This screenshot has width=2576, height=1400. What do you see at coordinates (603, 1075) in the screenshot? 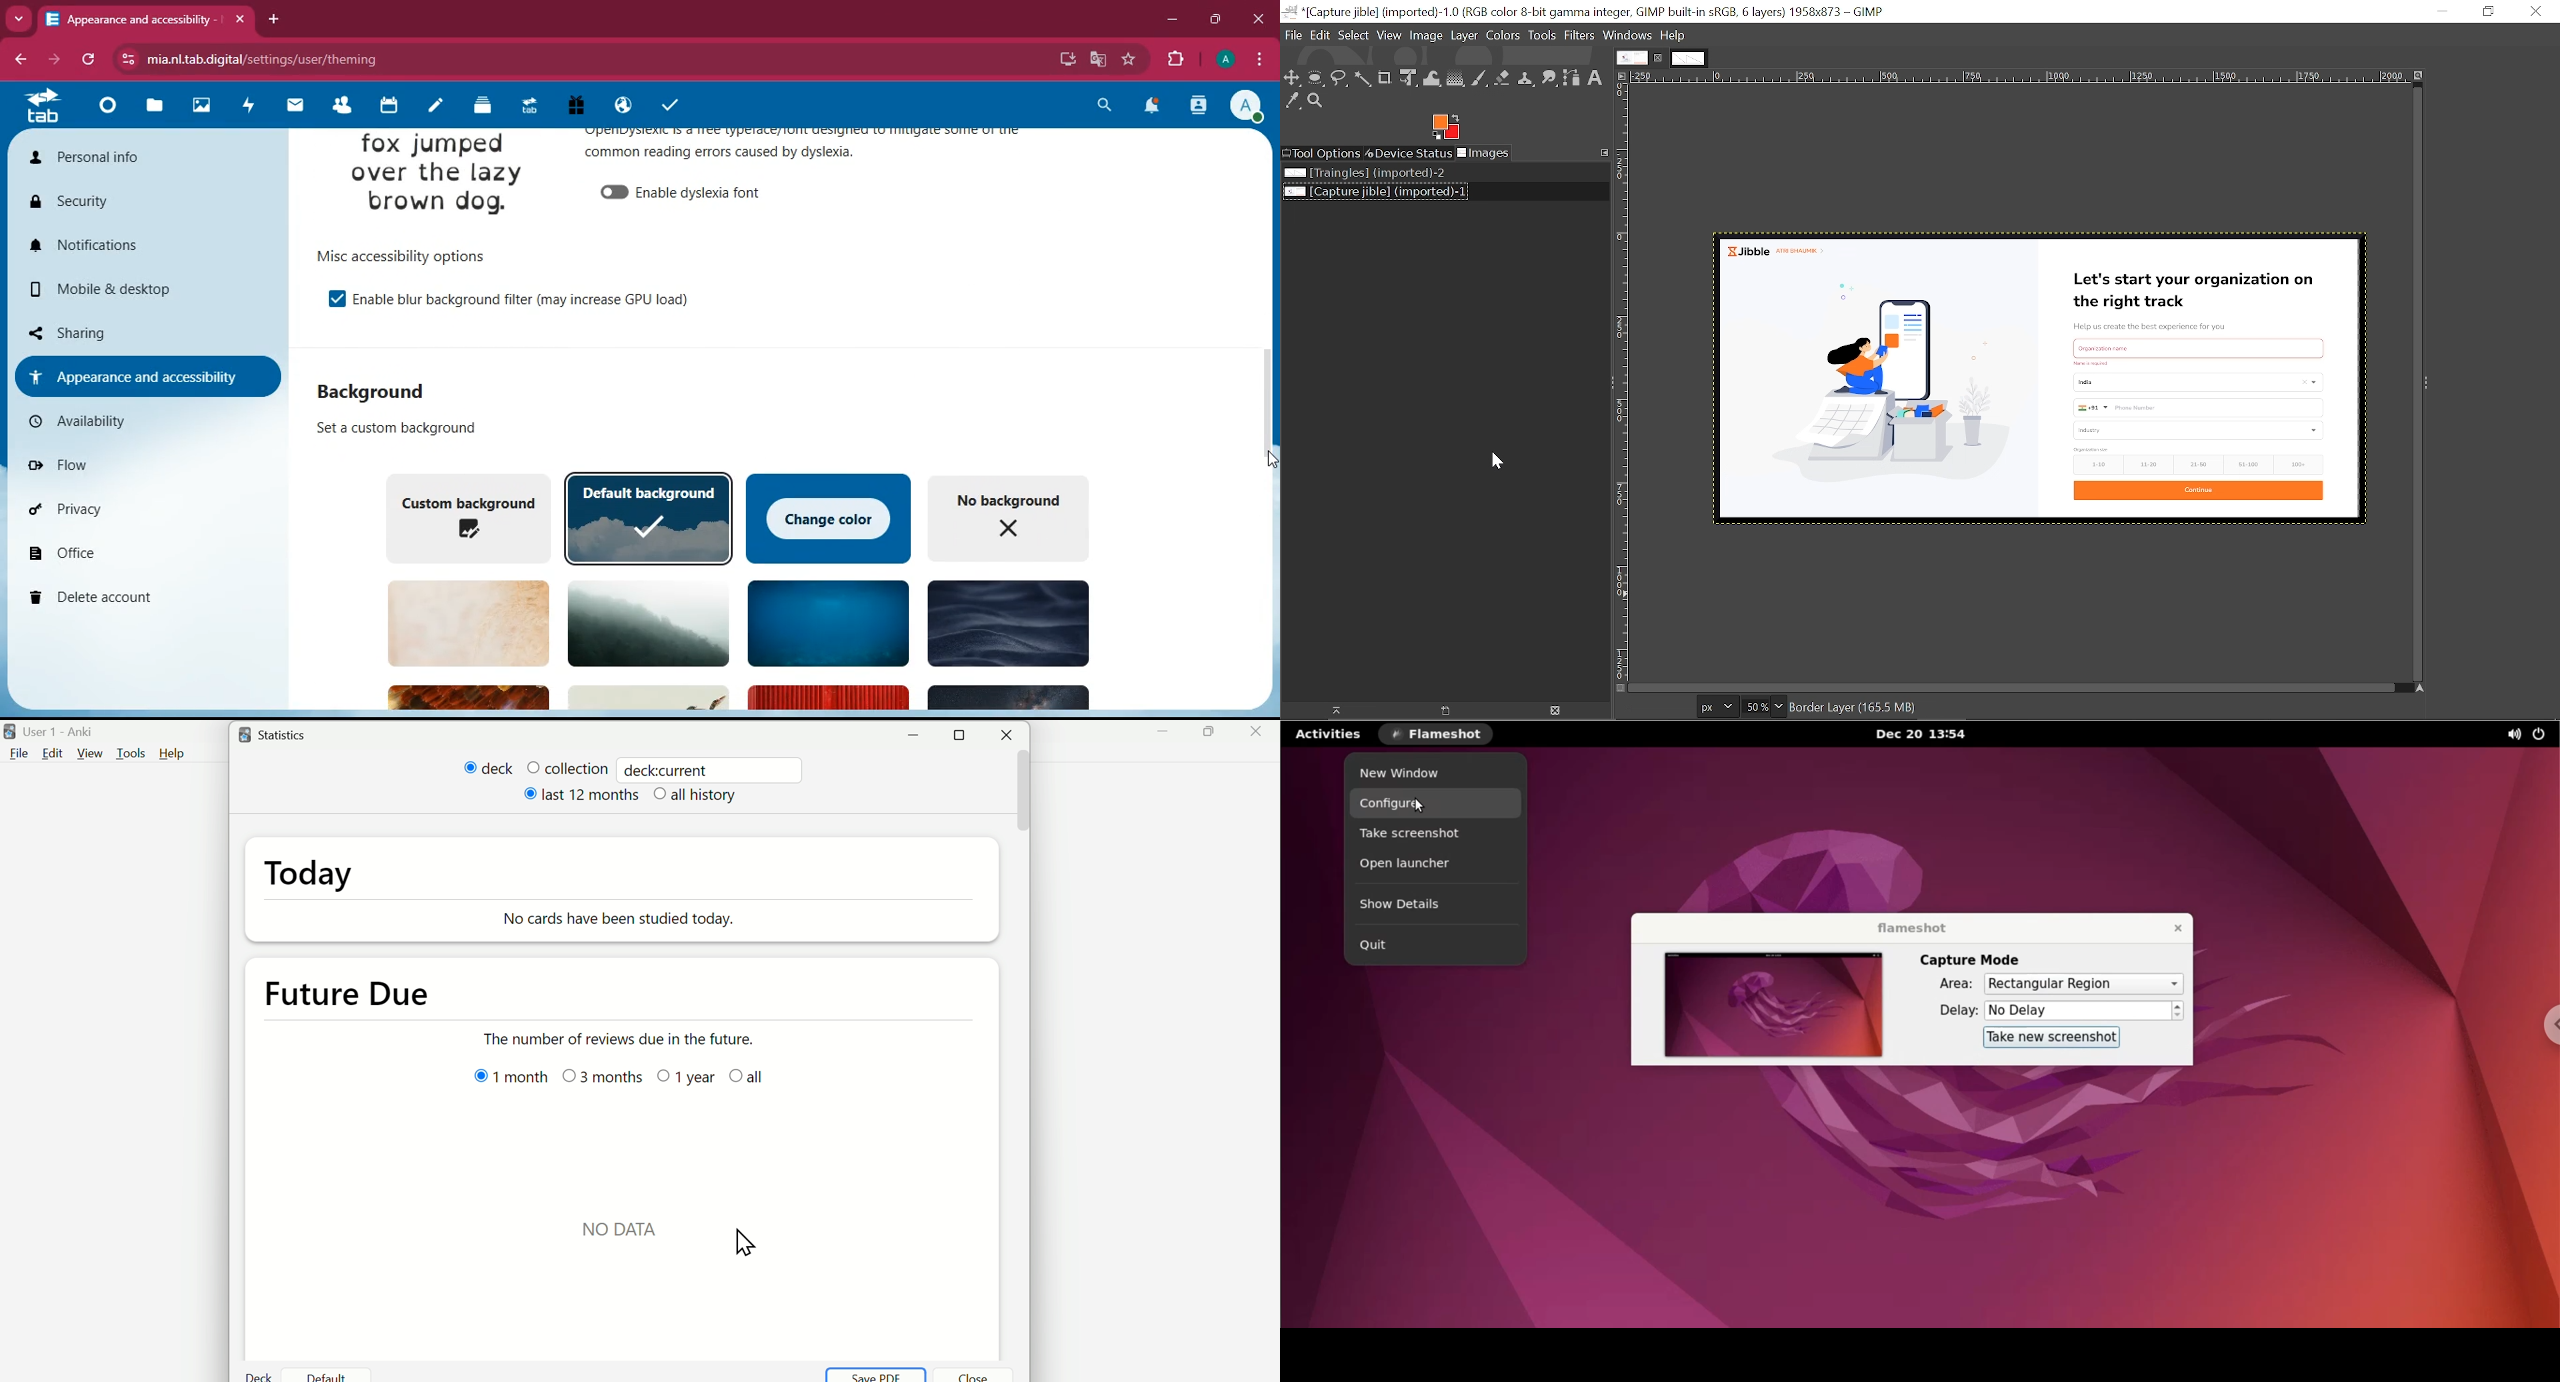
I see `3 month` at bounding box center [603, 1075].